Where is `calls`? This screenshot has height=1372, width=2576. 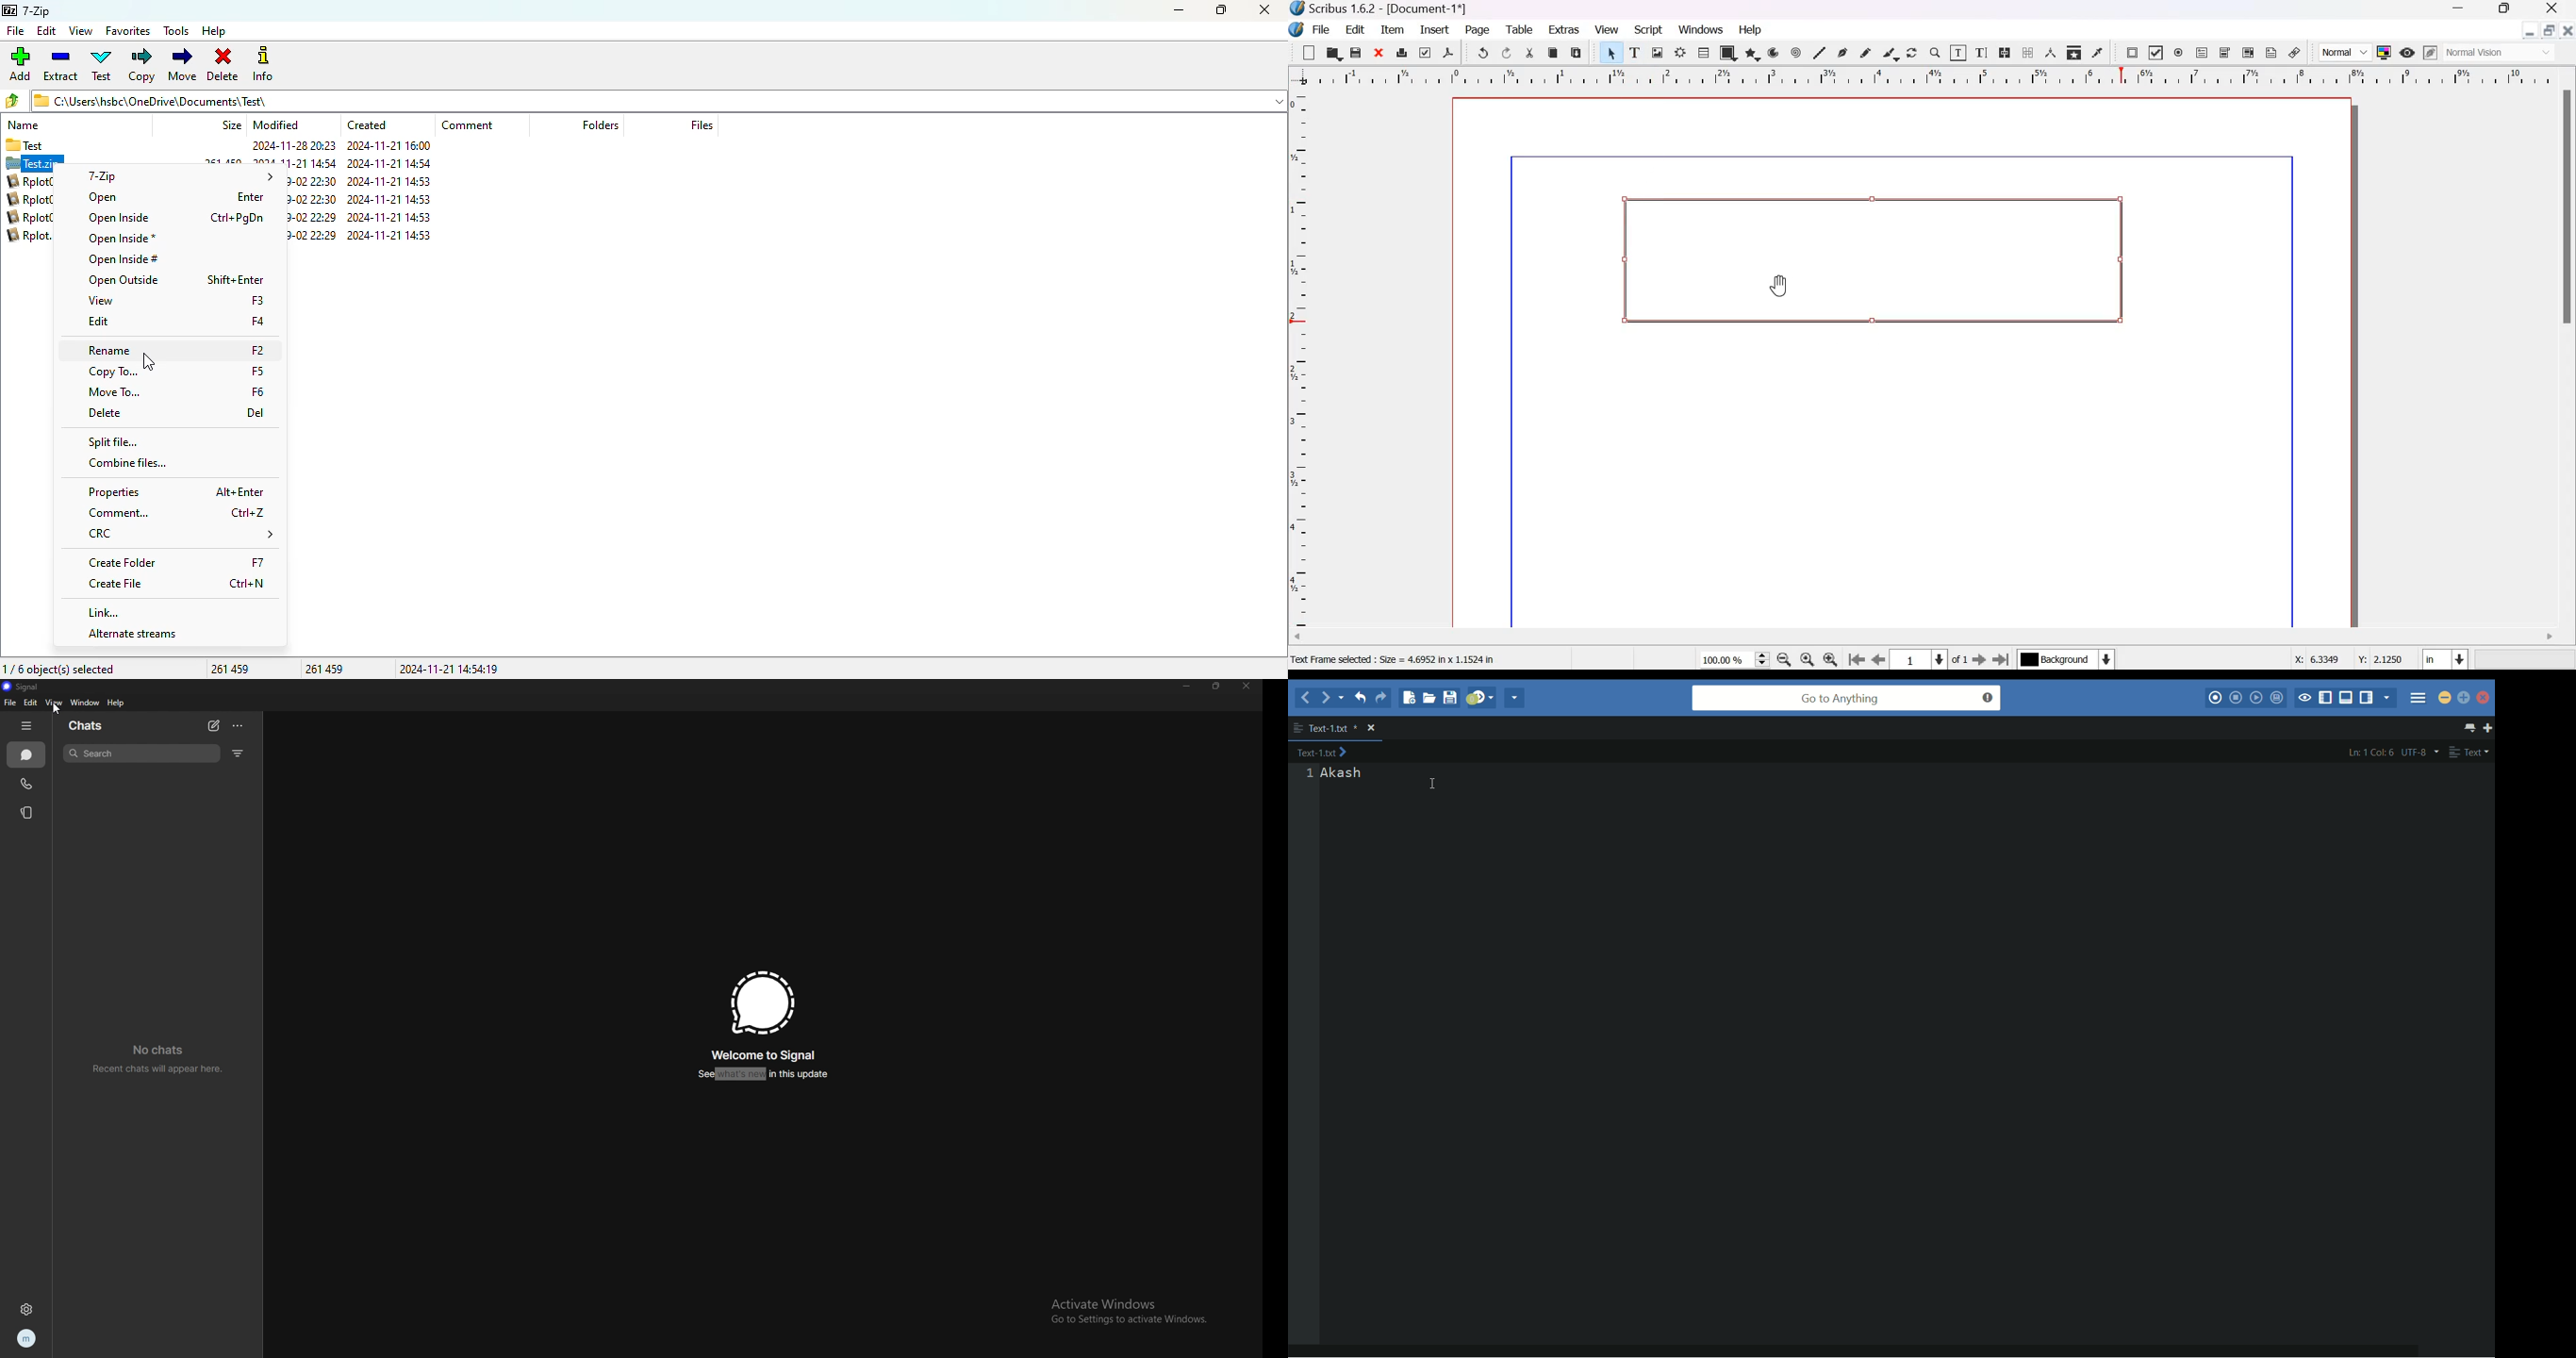
calls is located at coordinates (28, 785).